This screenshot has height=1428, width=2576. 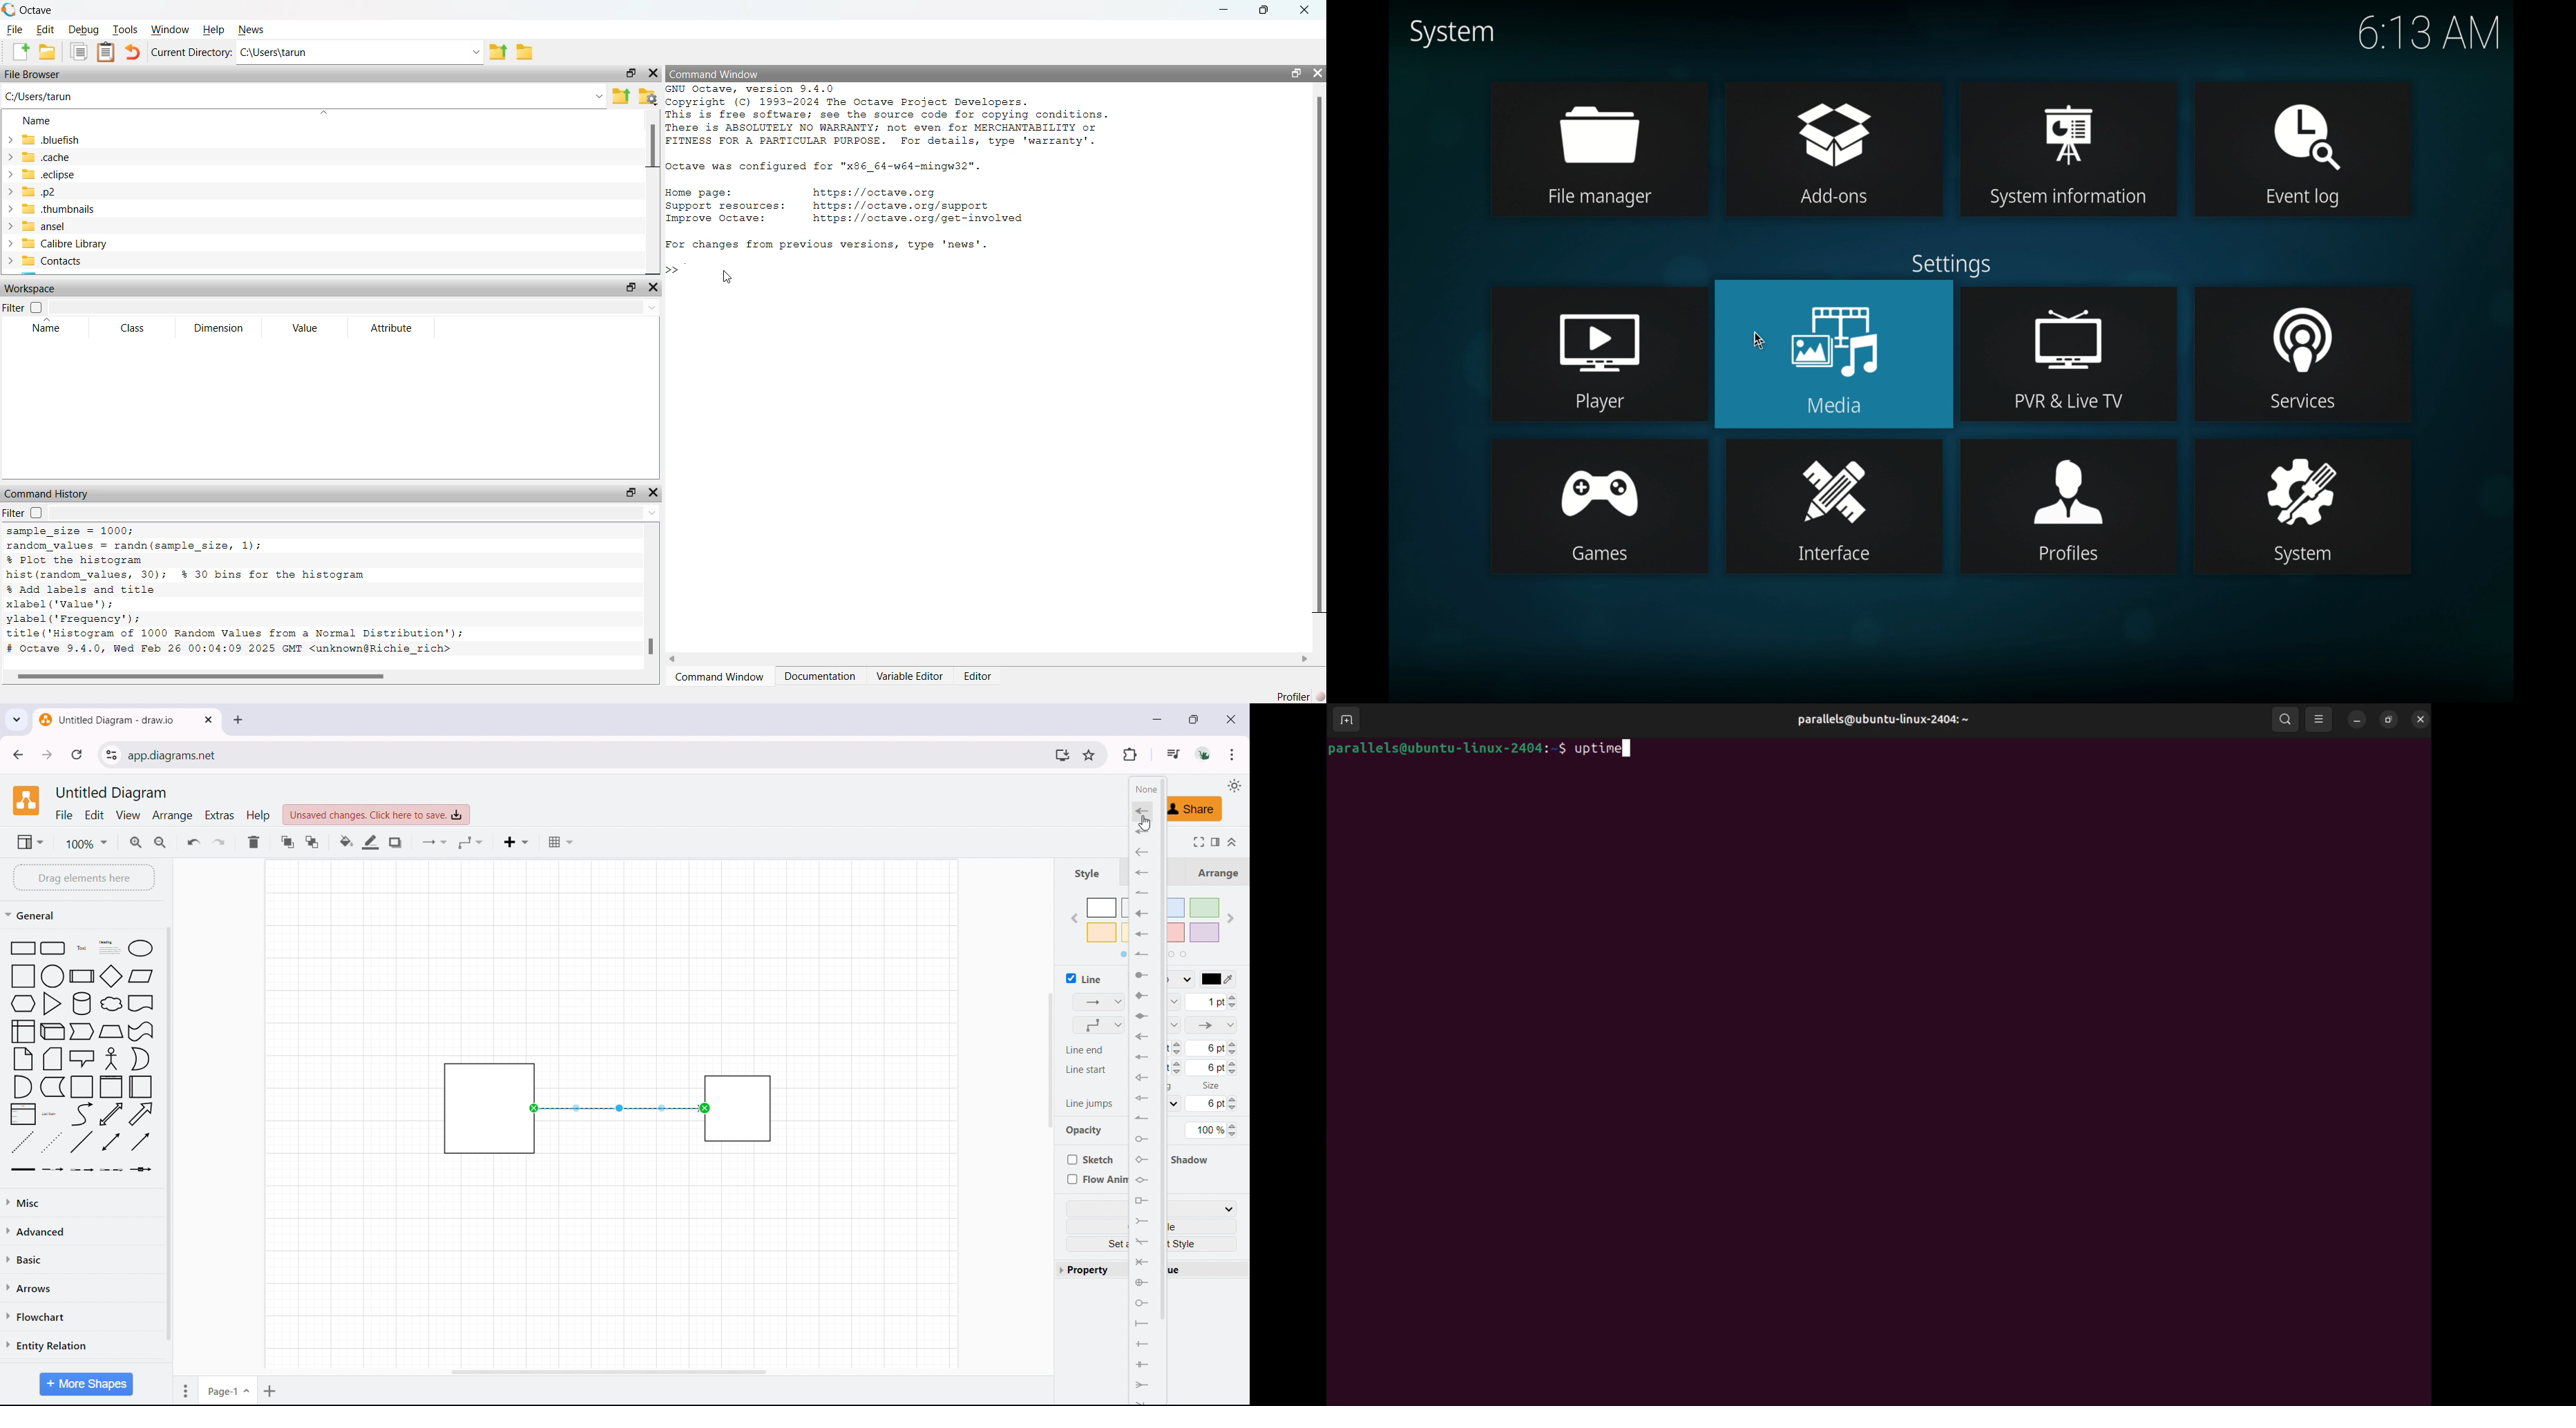 I want to click on arrows, so click(x=81, y=1288).